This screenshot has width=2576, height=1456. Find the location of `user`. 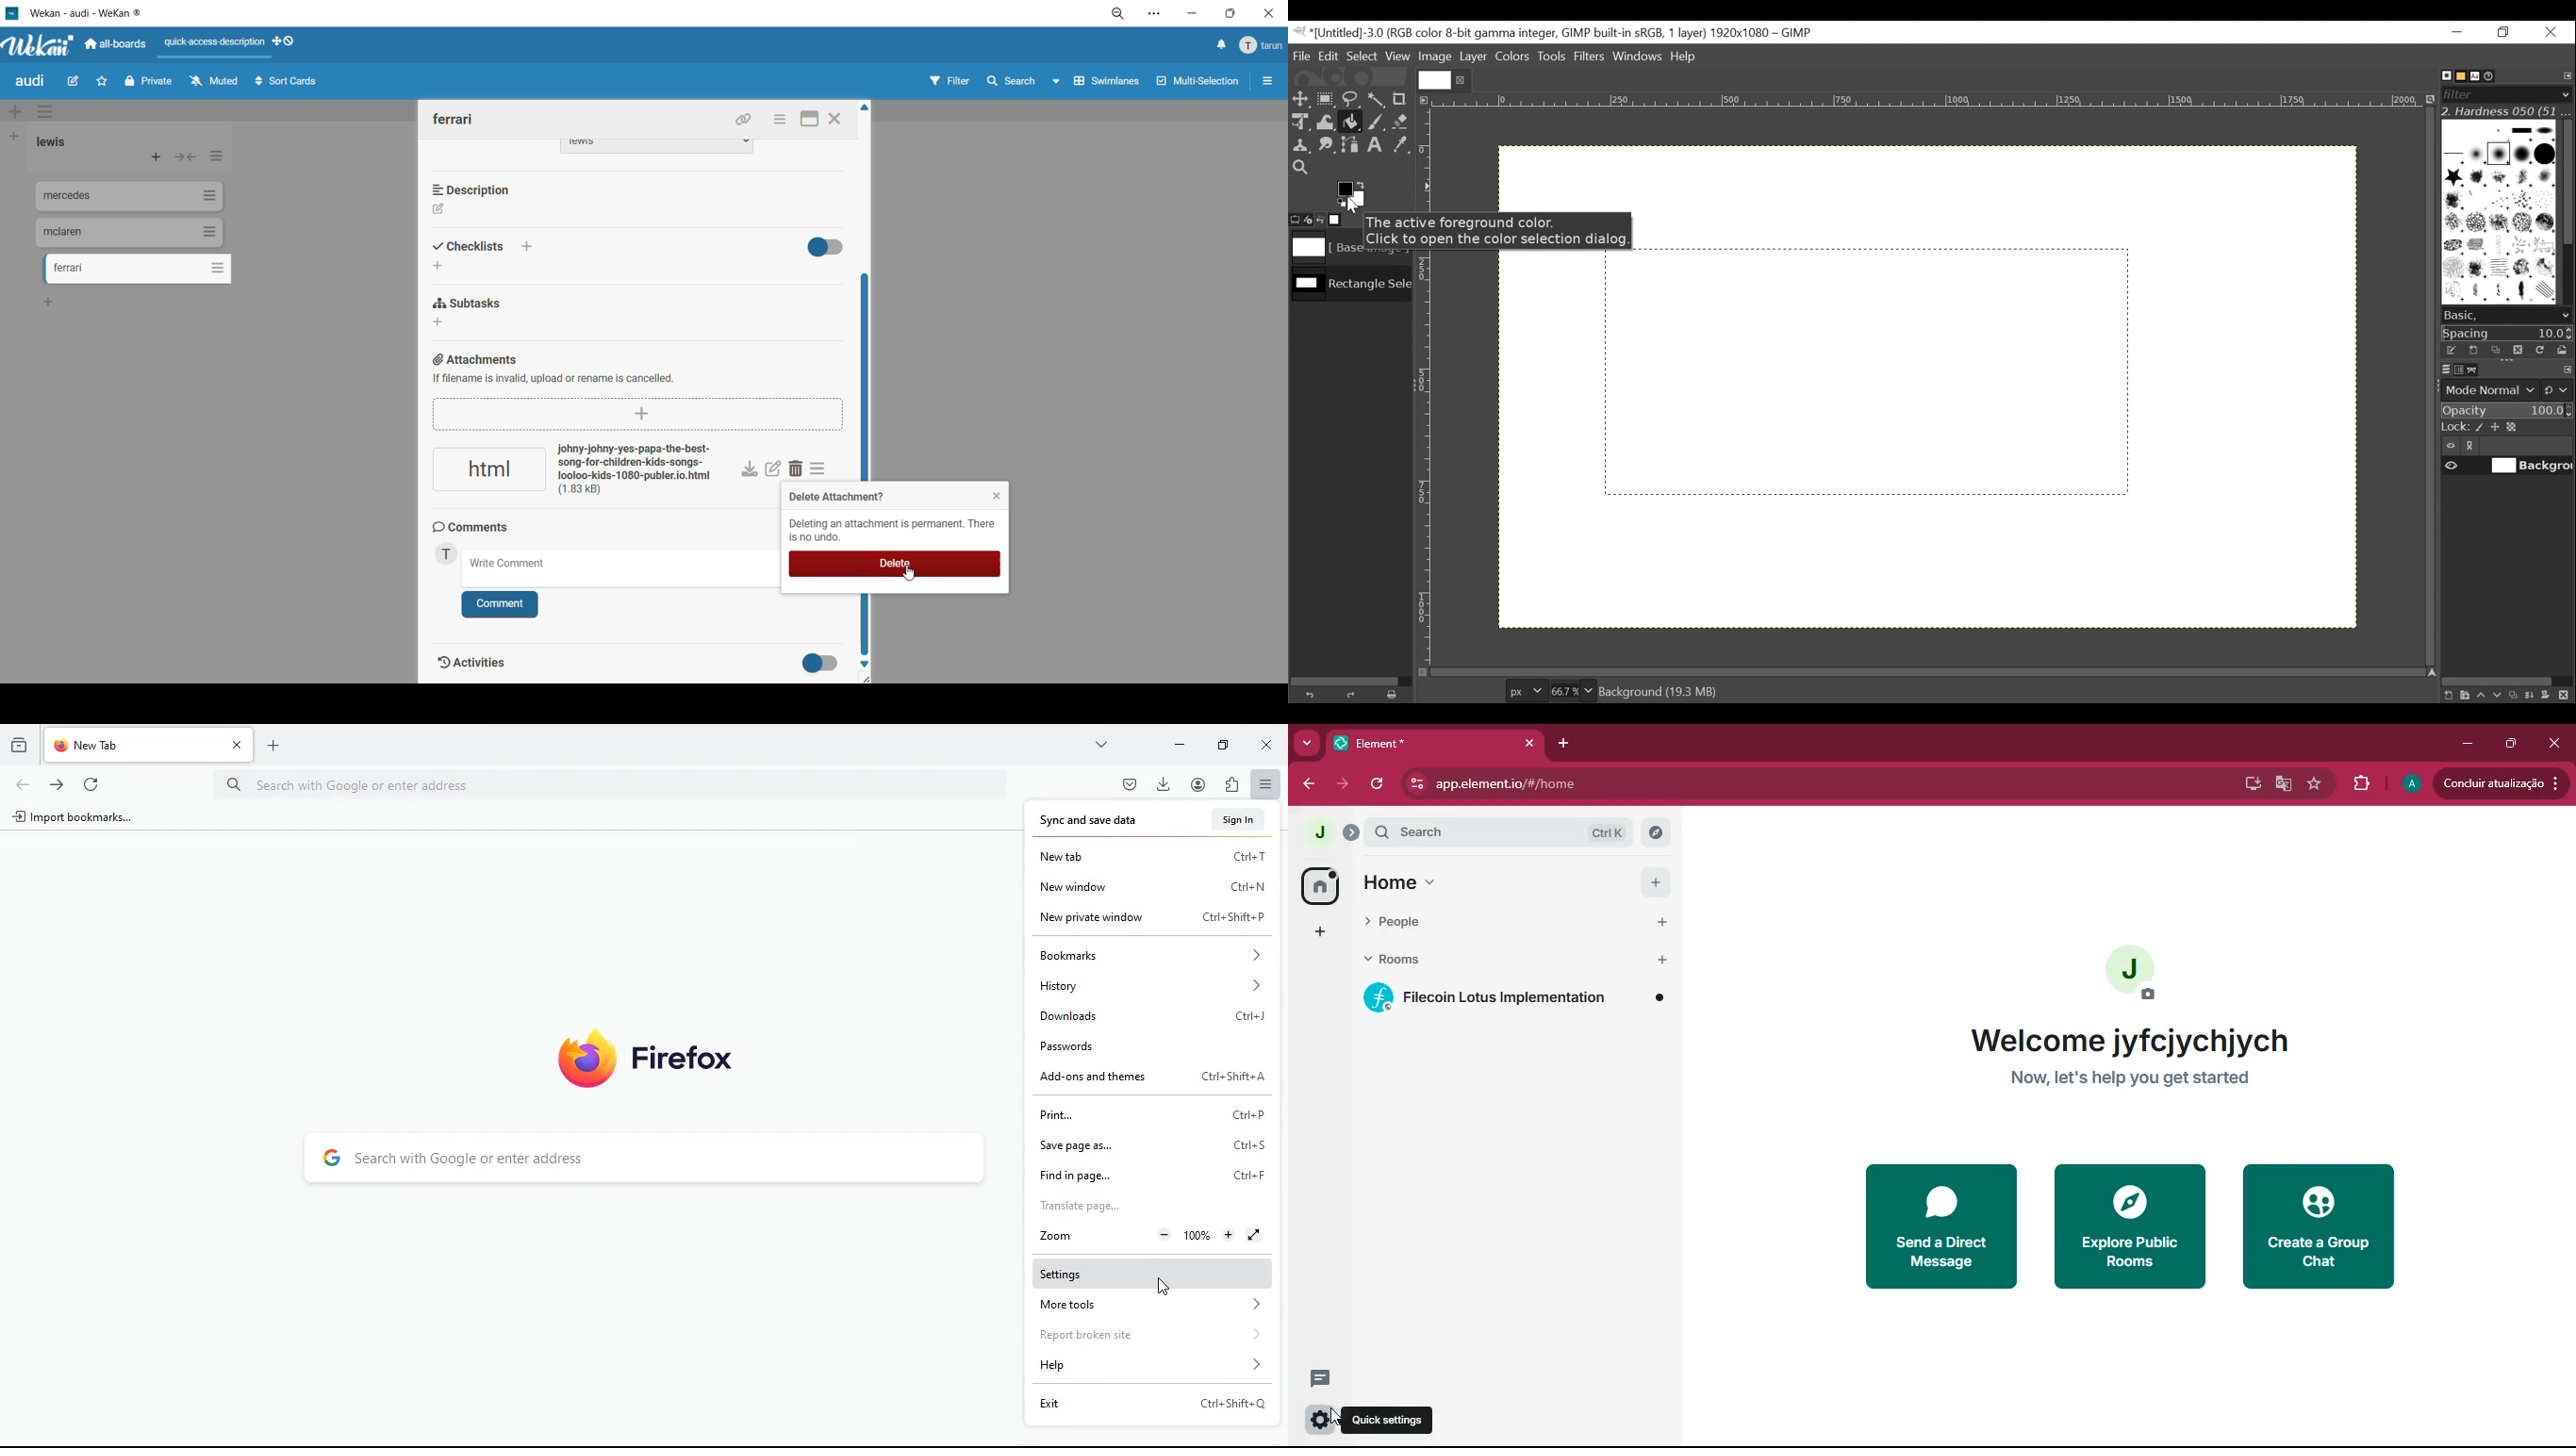

user is located at coordinates (446, 557).